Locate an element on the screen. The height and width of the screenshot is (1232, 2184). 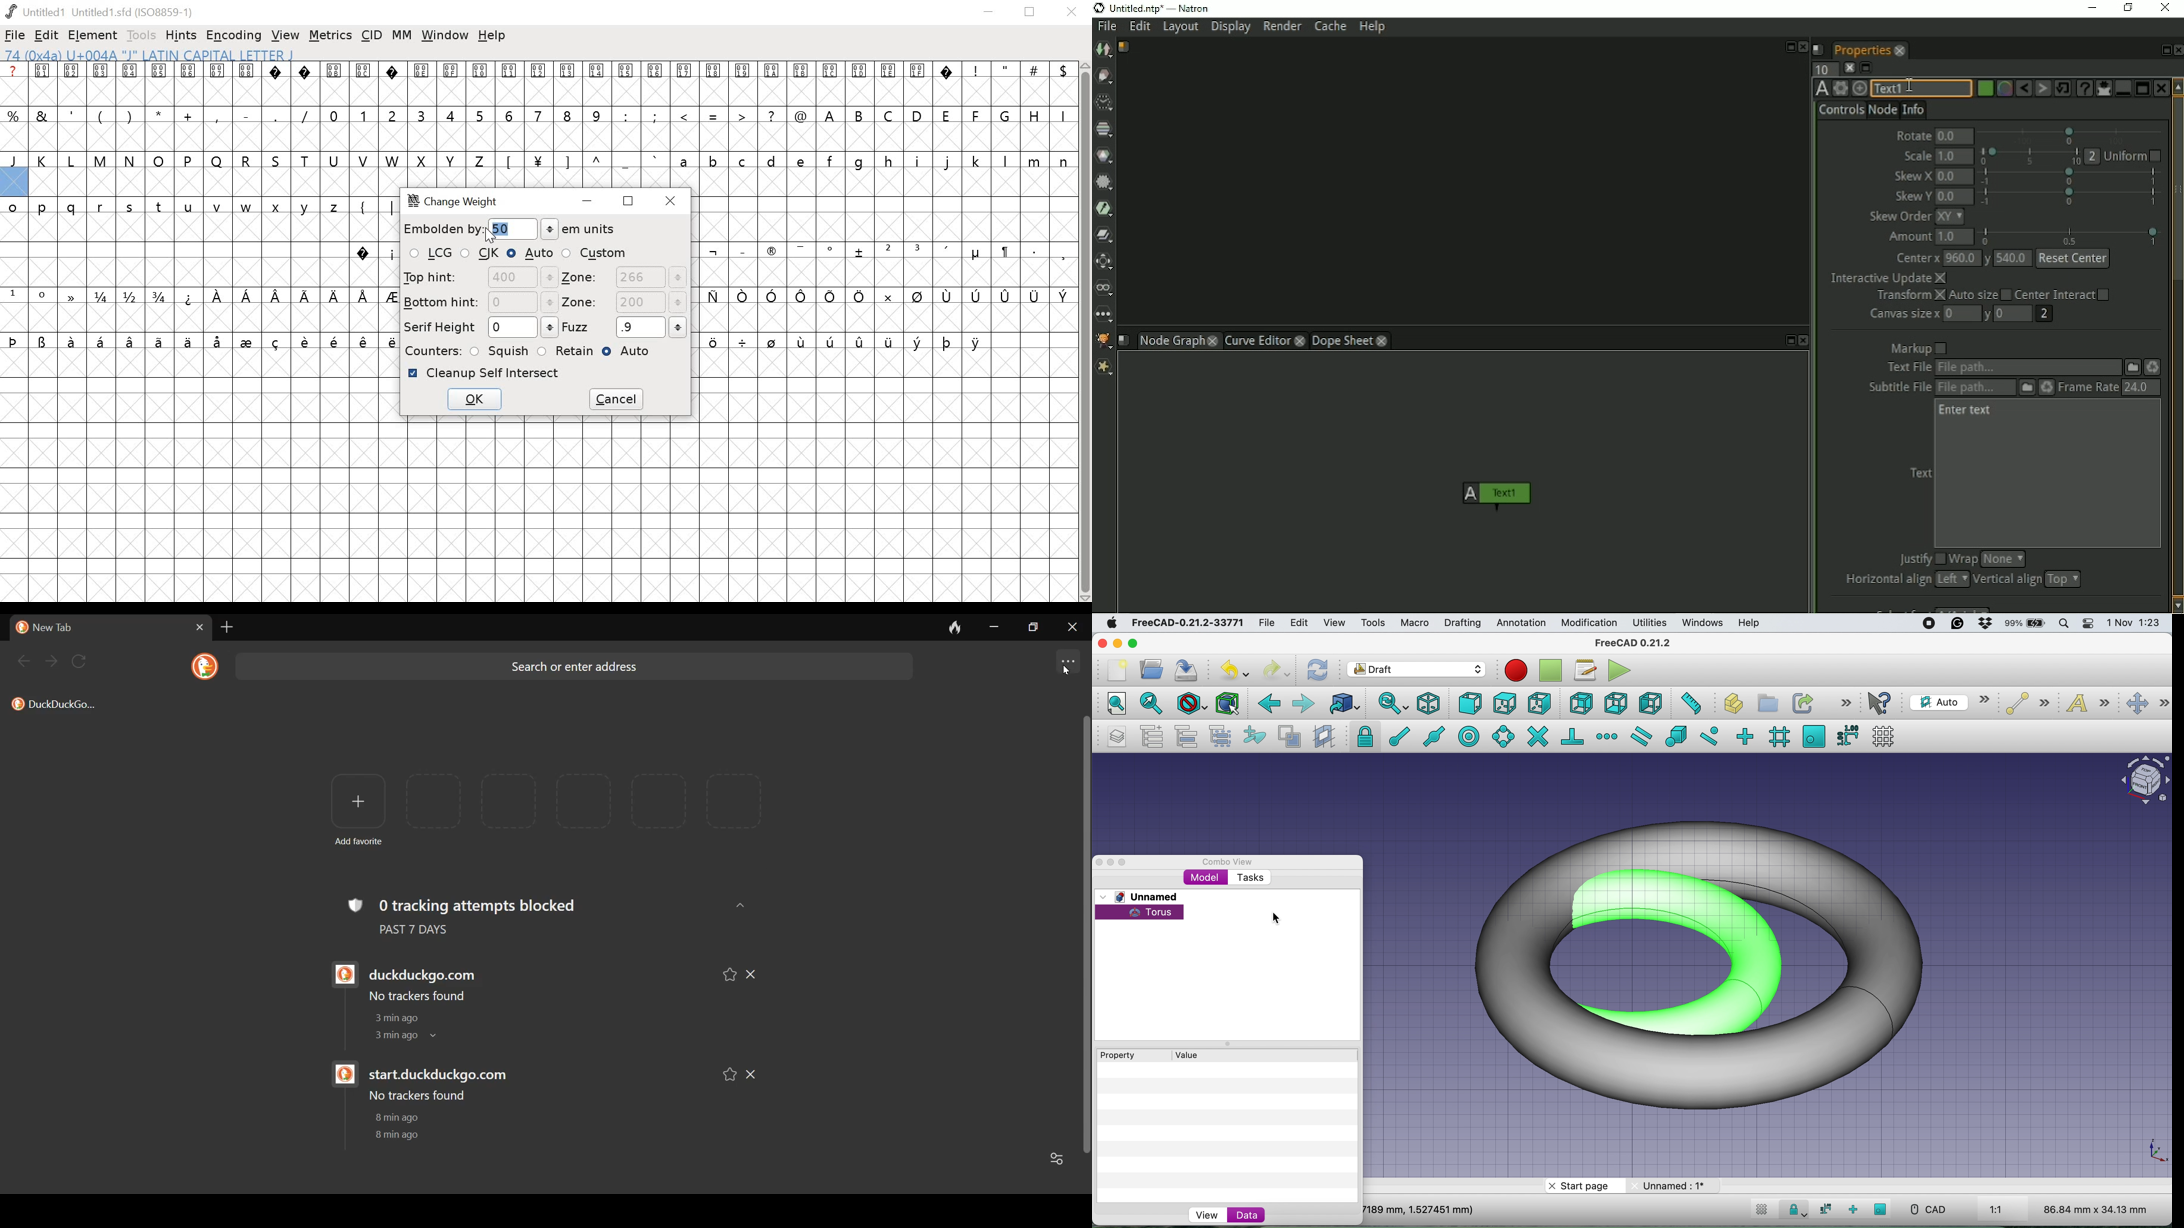
ZONE is located at coordinates (624, 278).